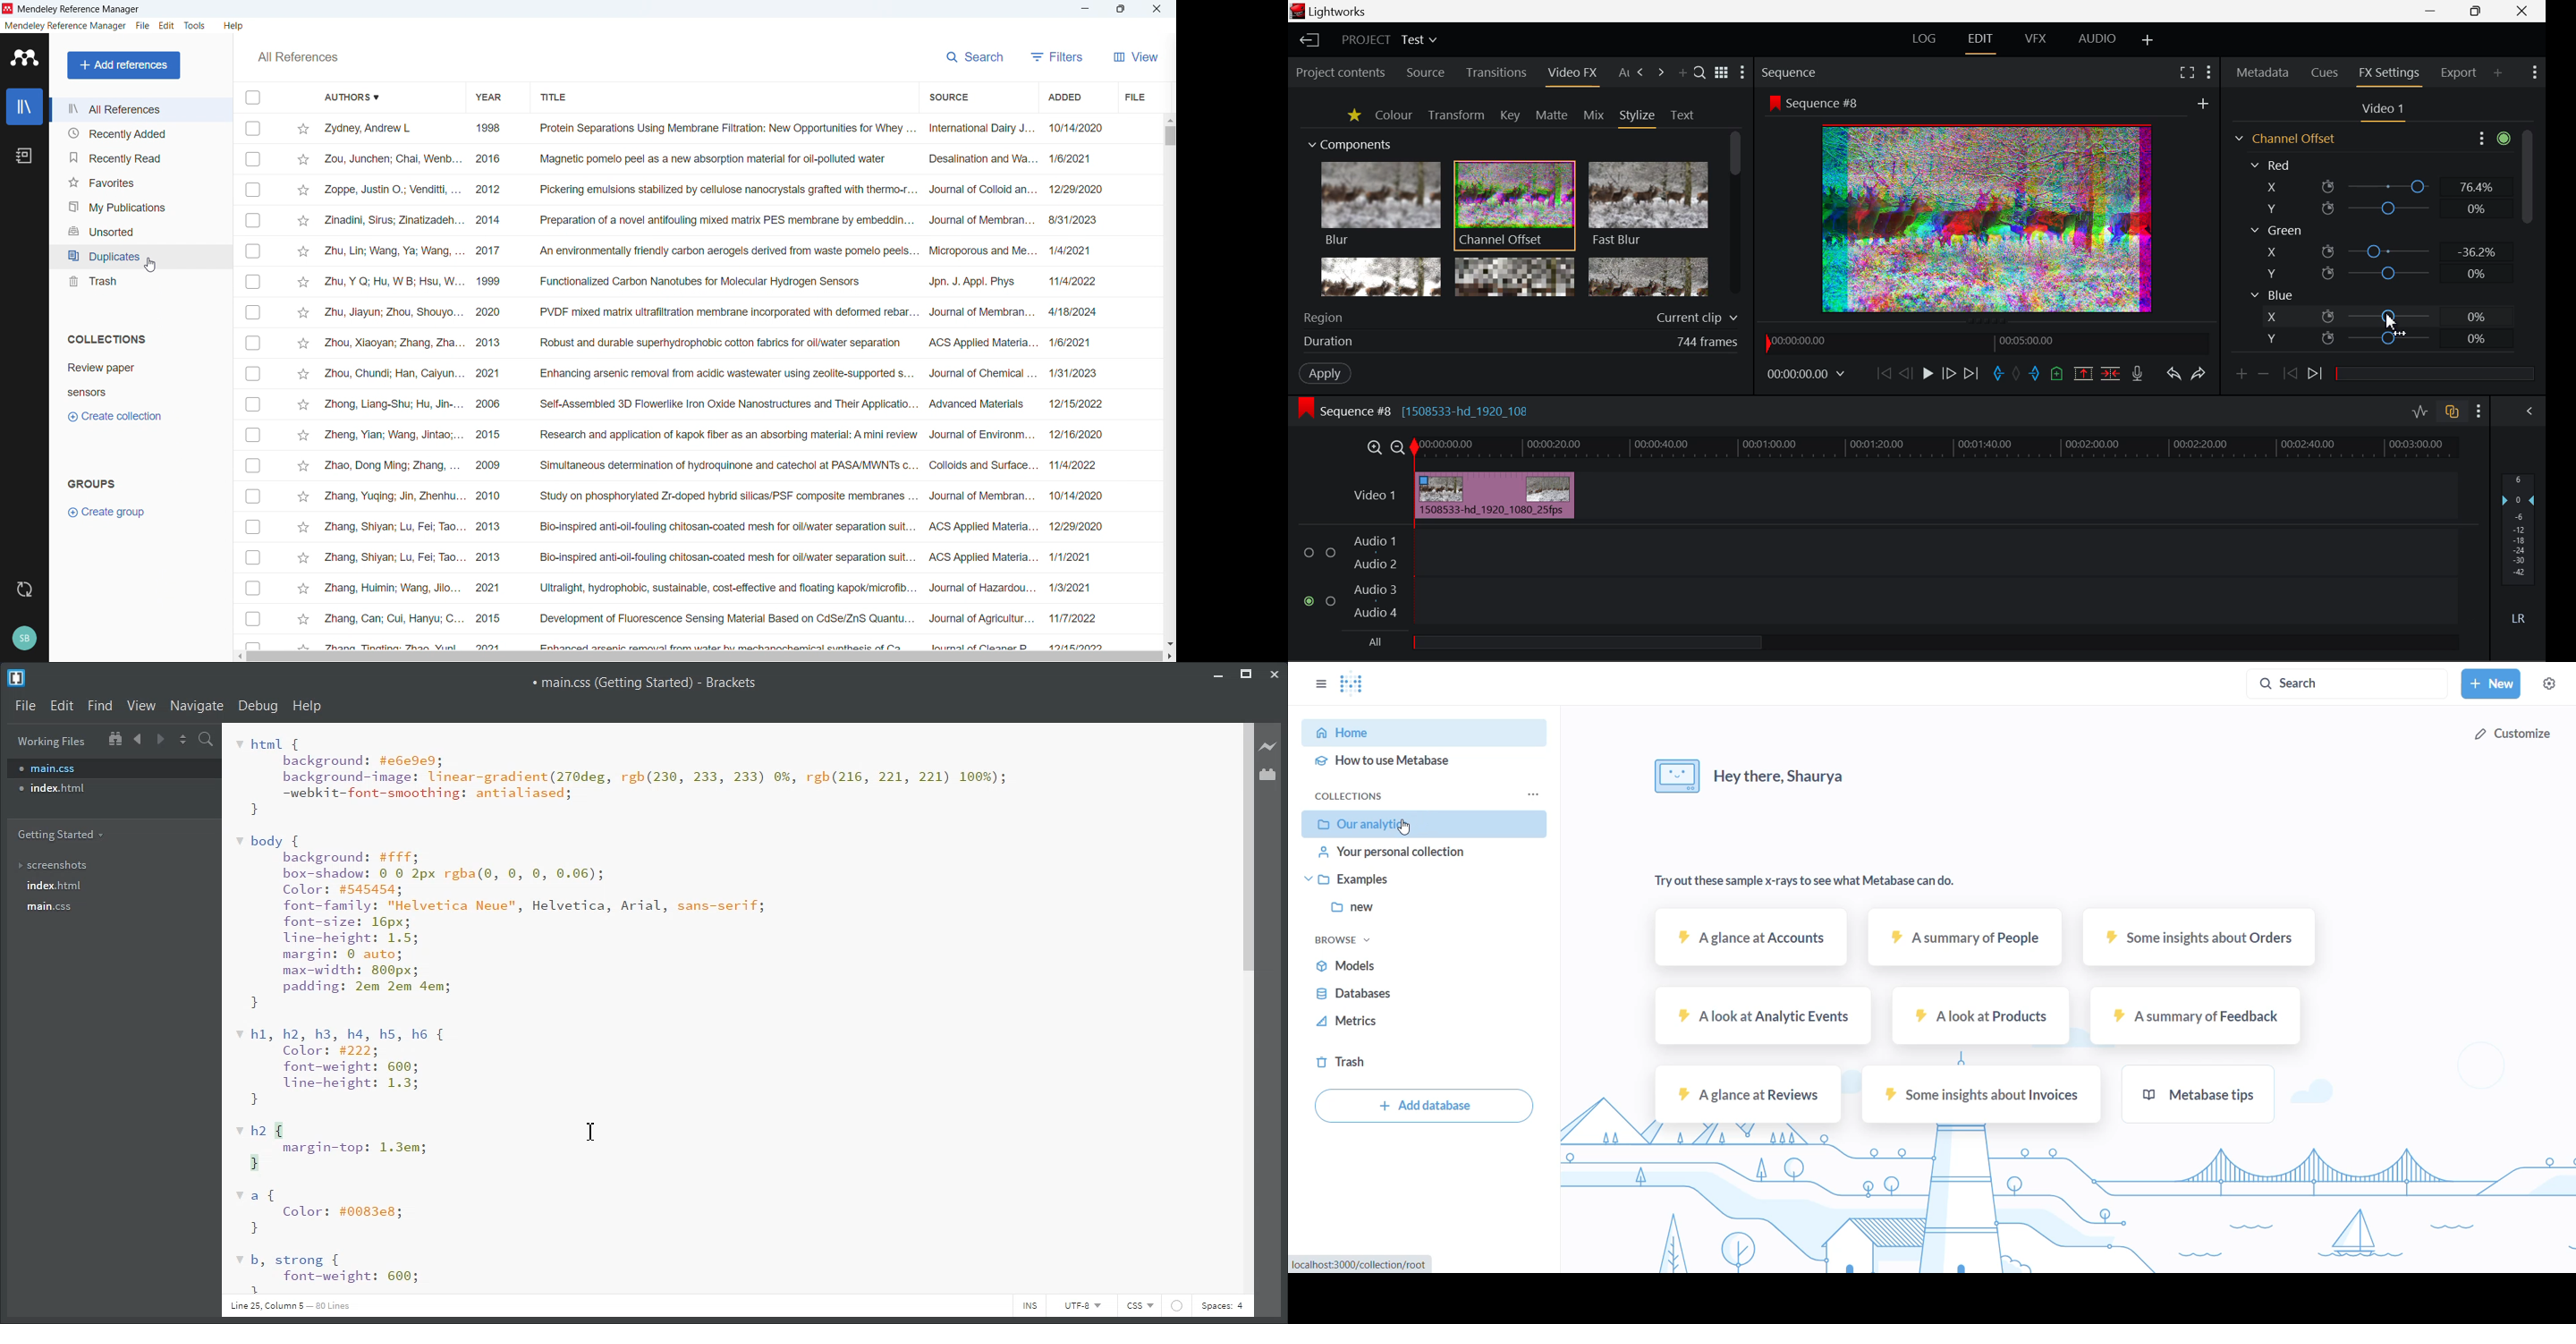 Image resolution: width=2576 pixels, height=1344 pixels. I want to click on file, so click(1136, 97).